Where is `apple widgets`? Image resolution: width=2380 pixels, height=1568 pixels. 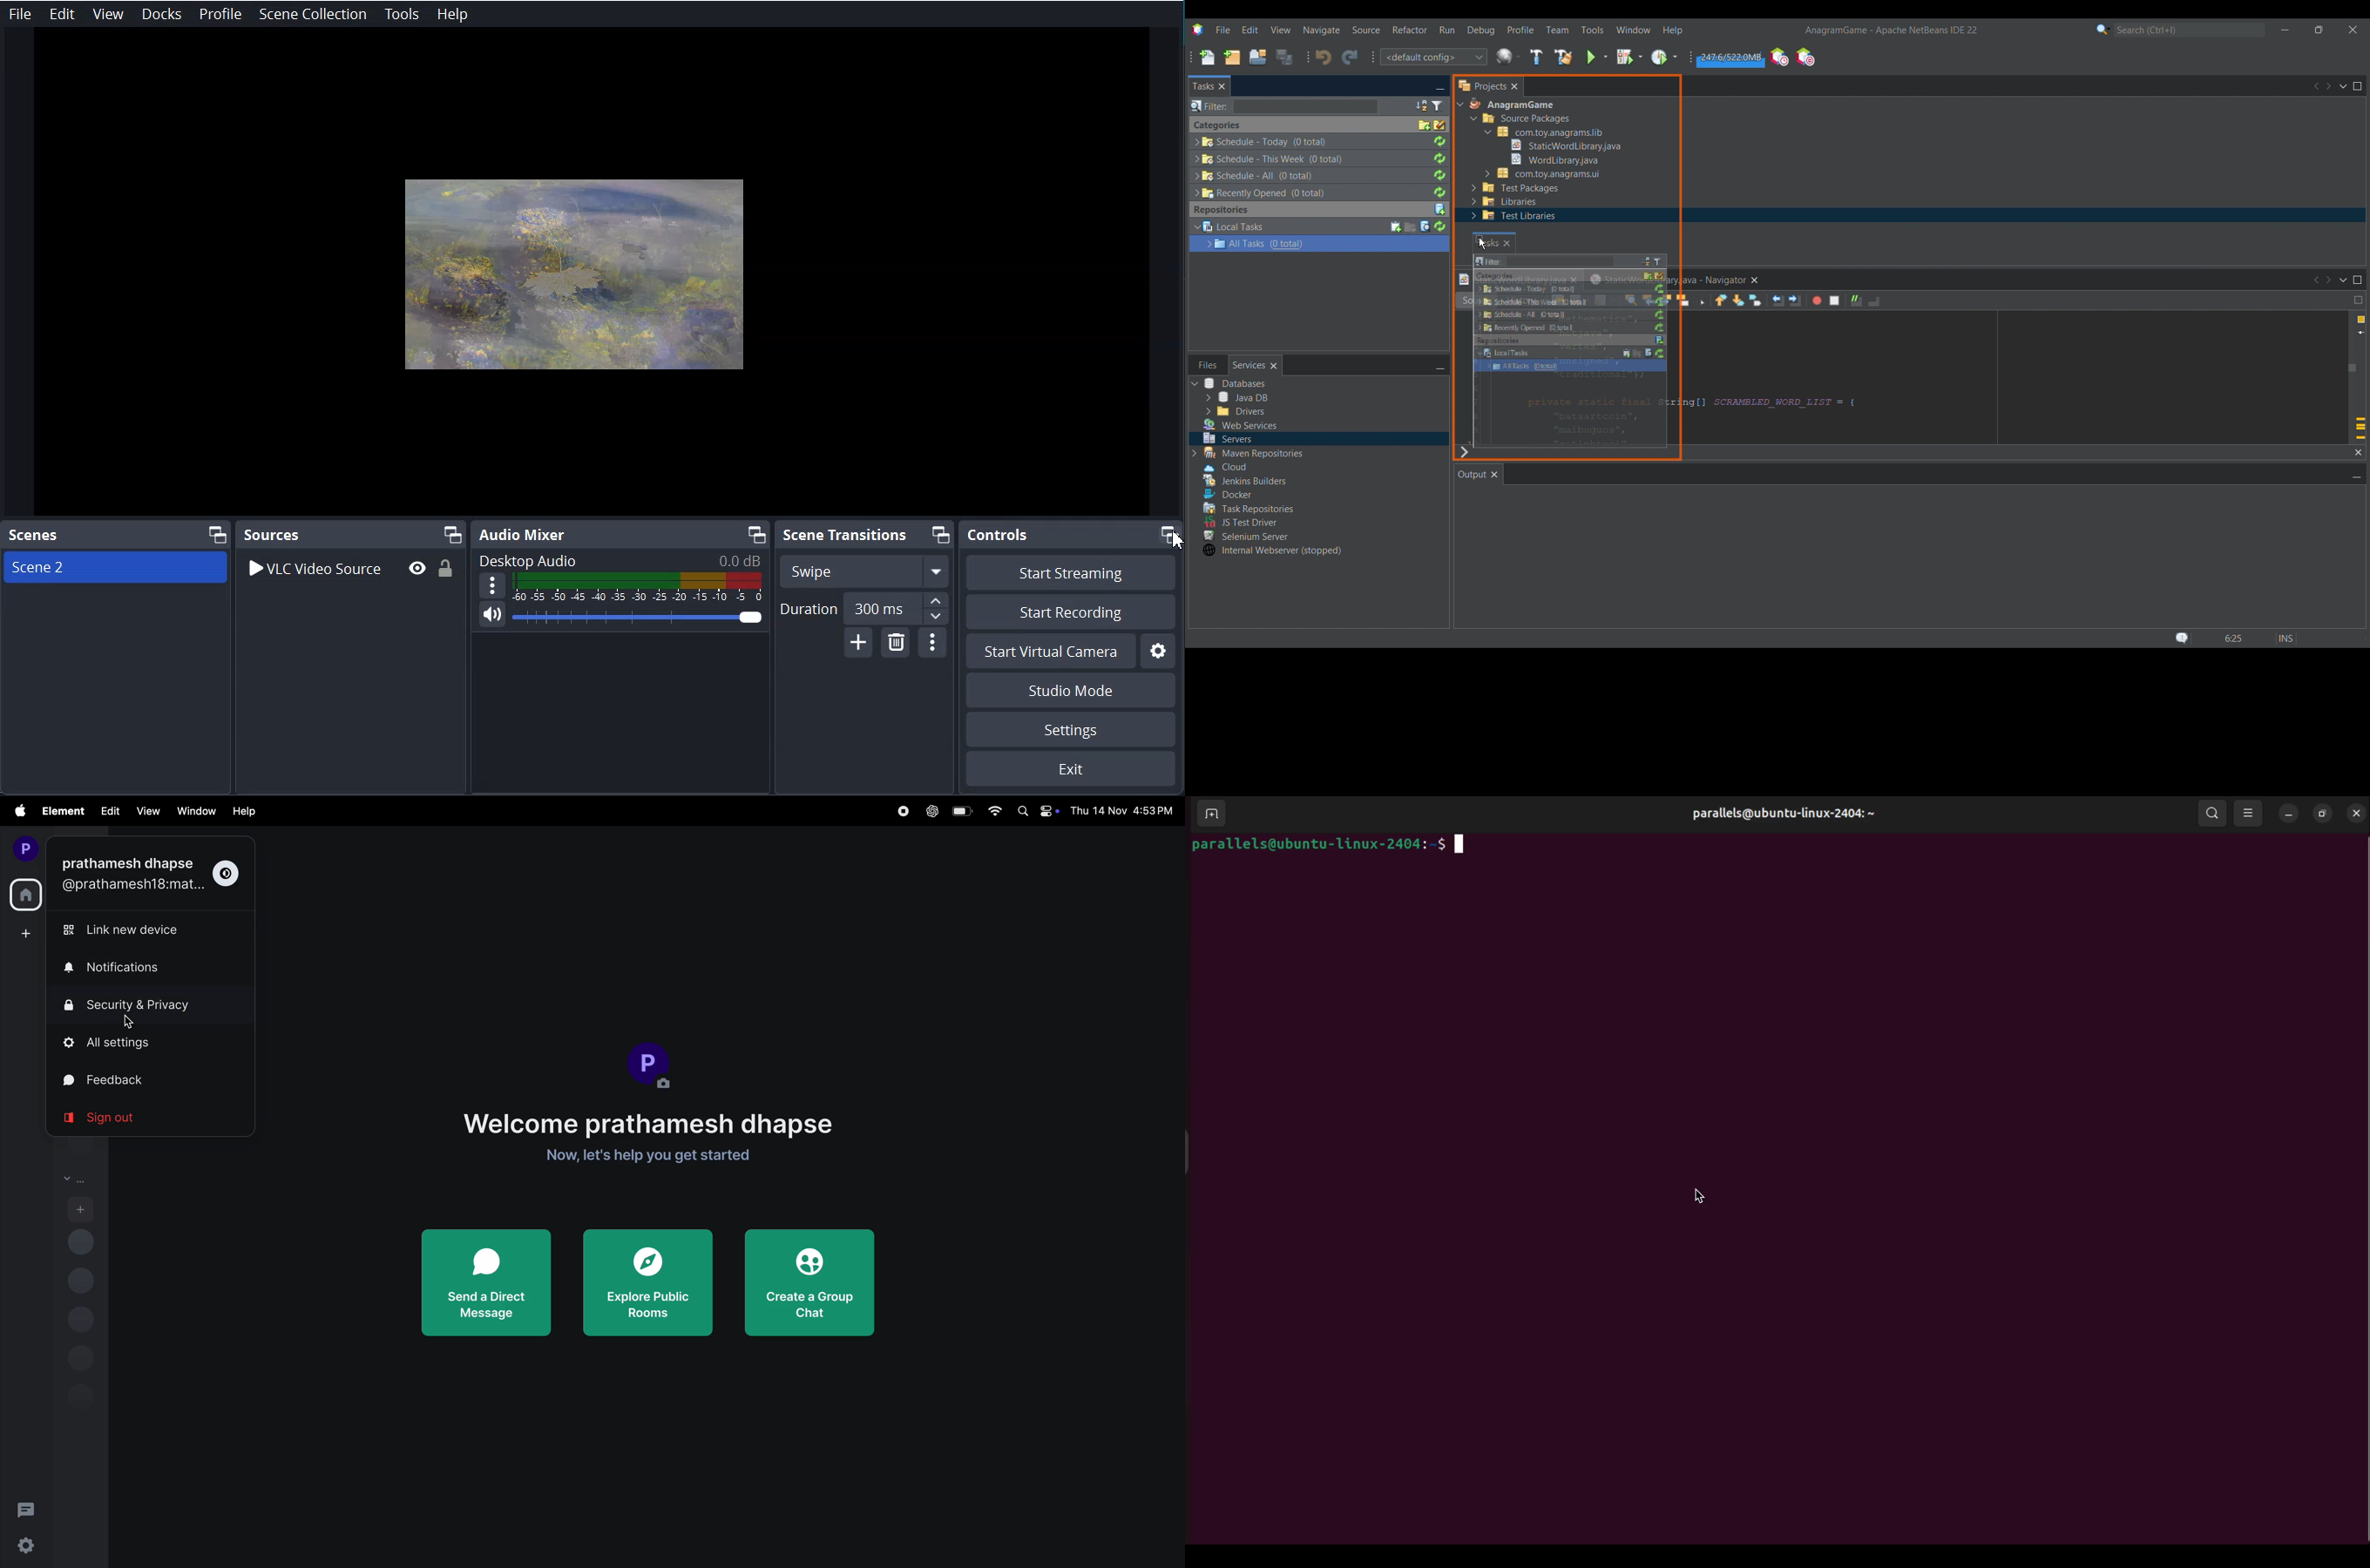 apple widgets is located at coordinates (1045, 810).